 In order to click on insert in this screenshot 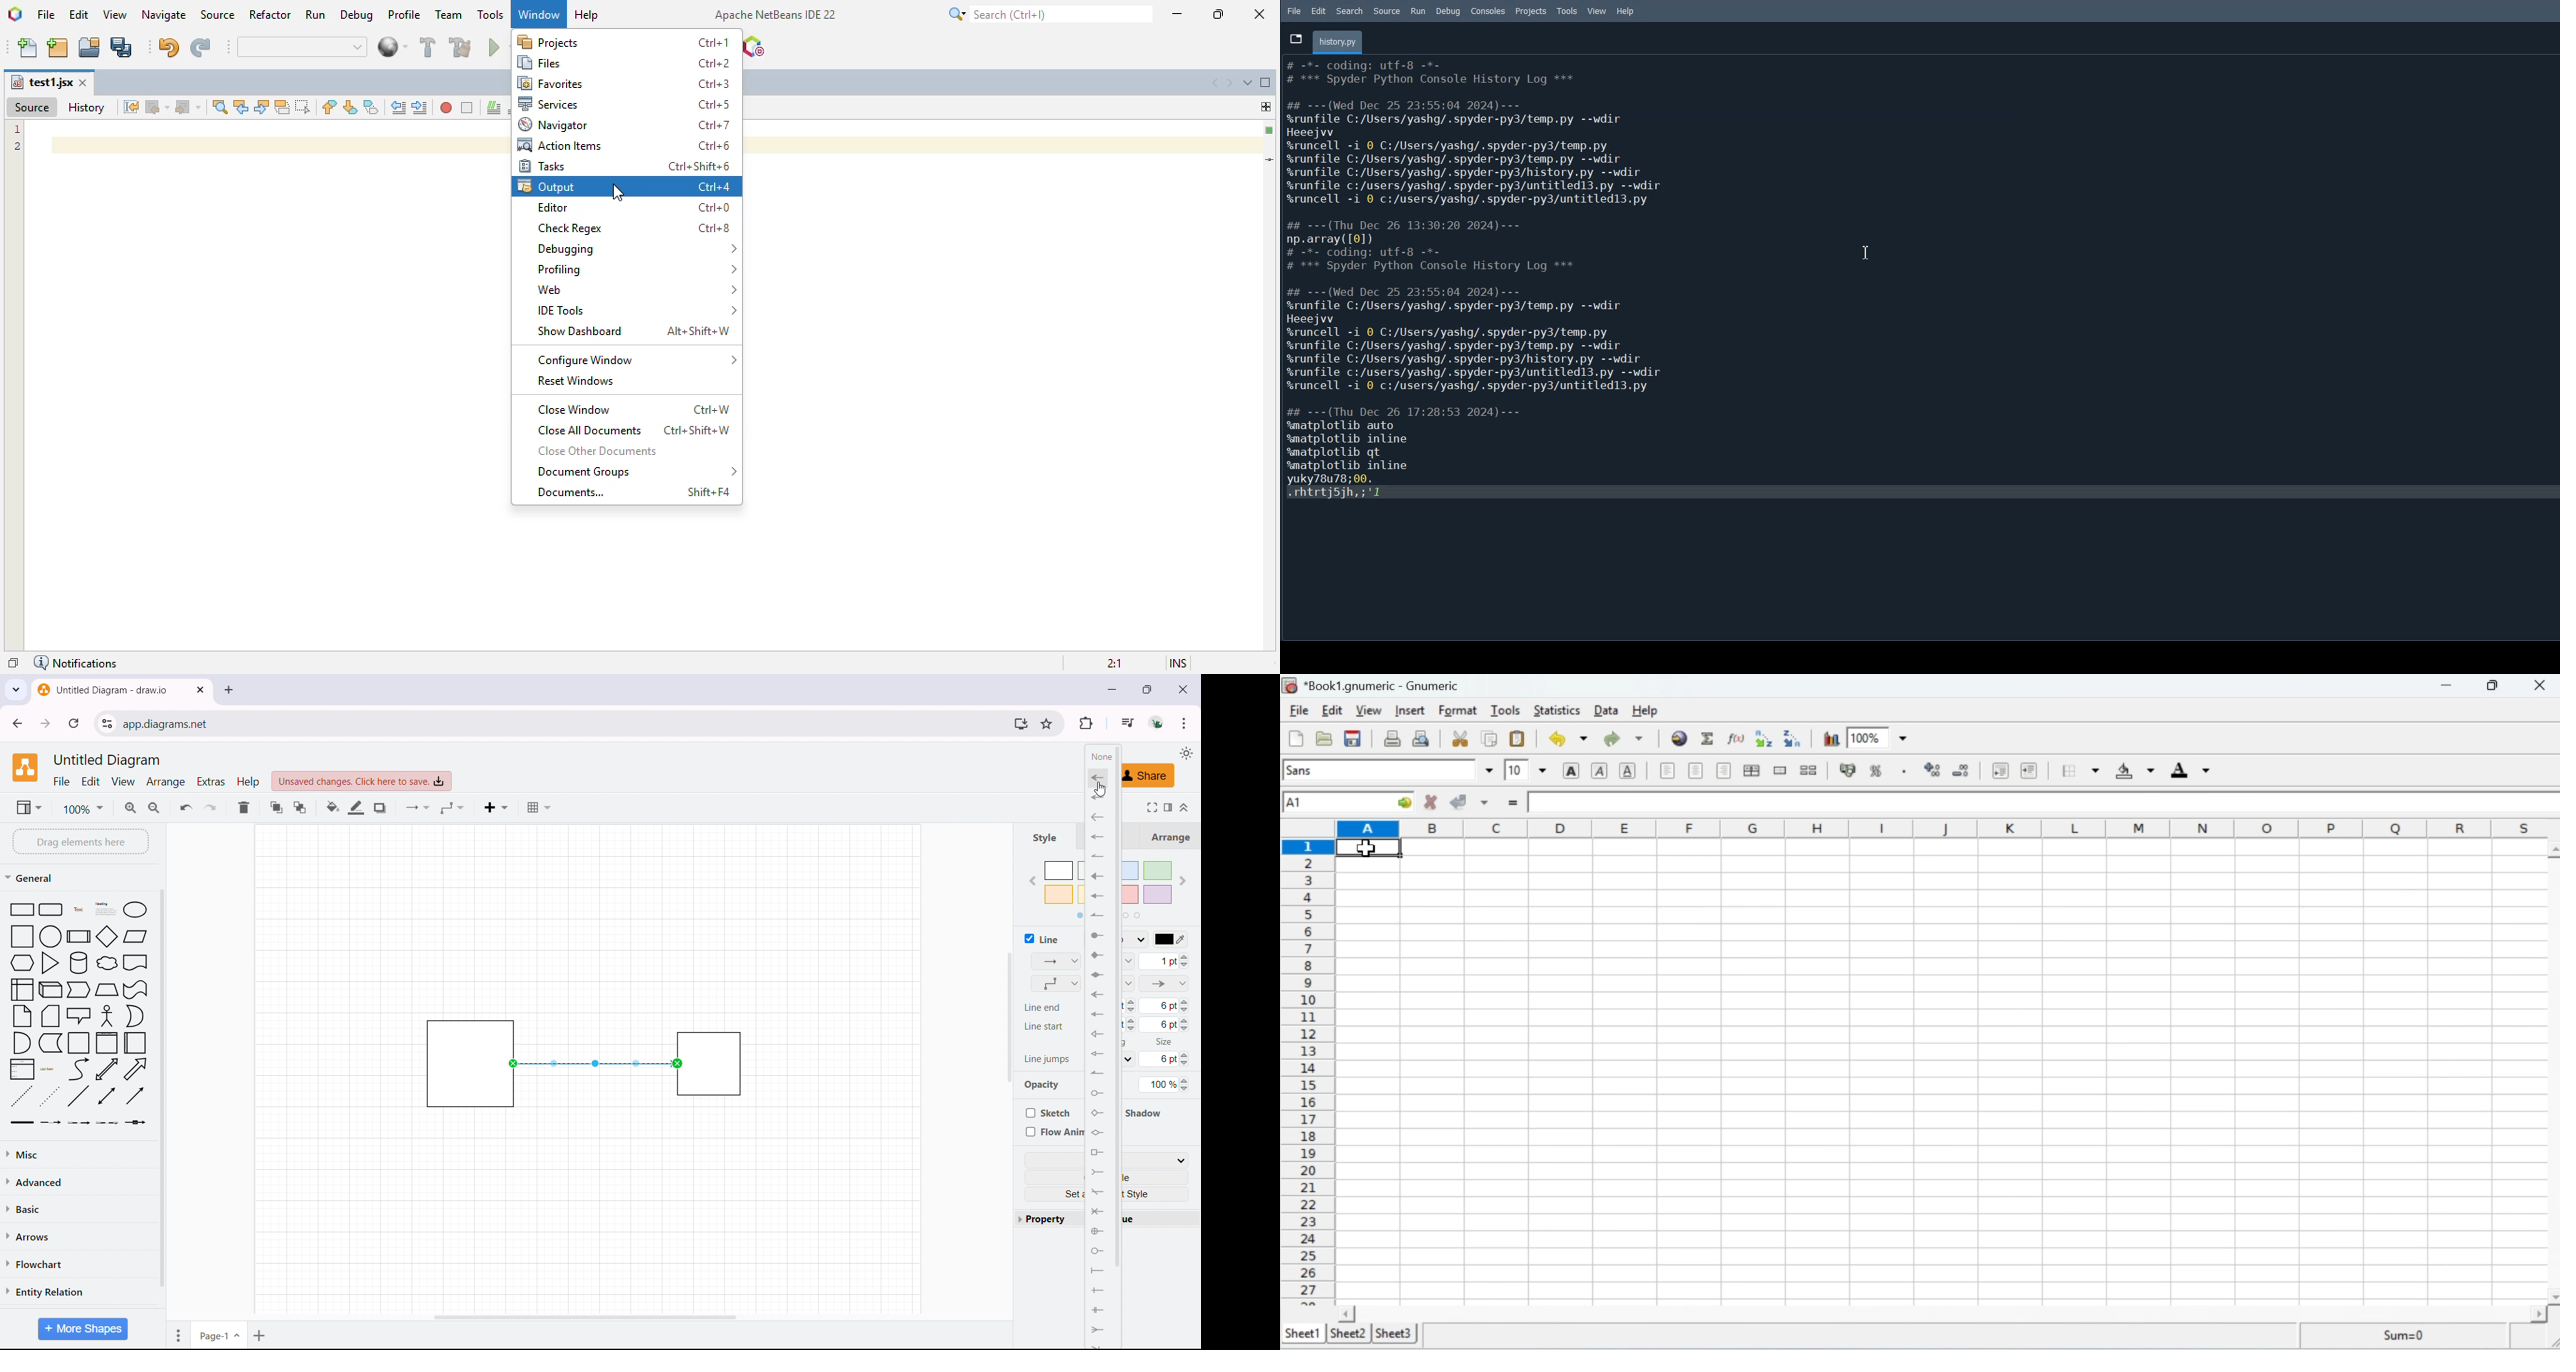, I will do `click(496, 807)`.